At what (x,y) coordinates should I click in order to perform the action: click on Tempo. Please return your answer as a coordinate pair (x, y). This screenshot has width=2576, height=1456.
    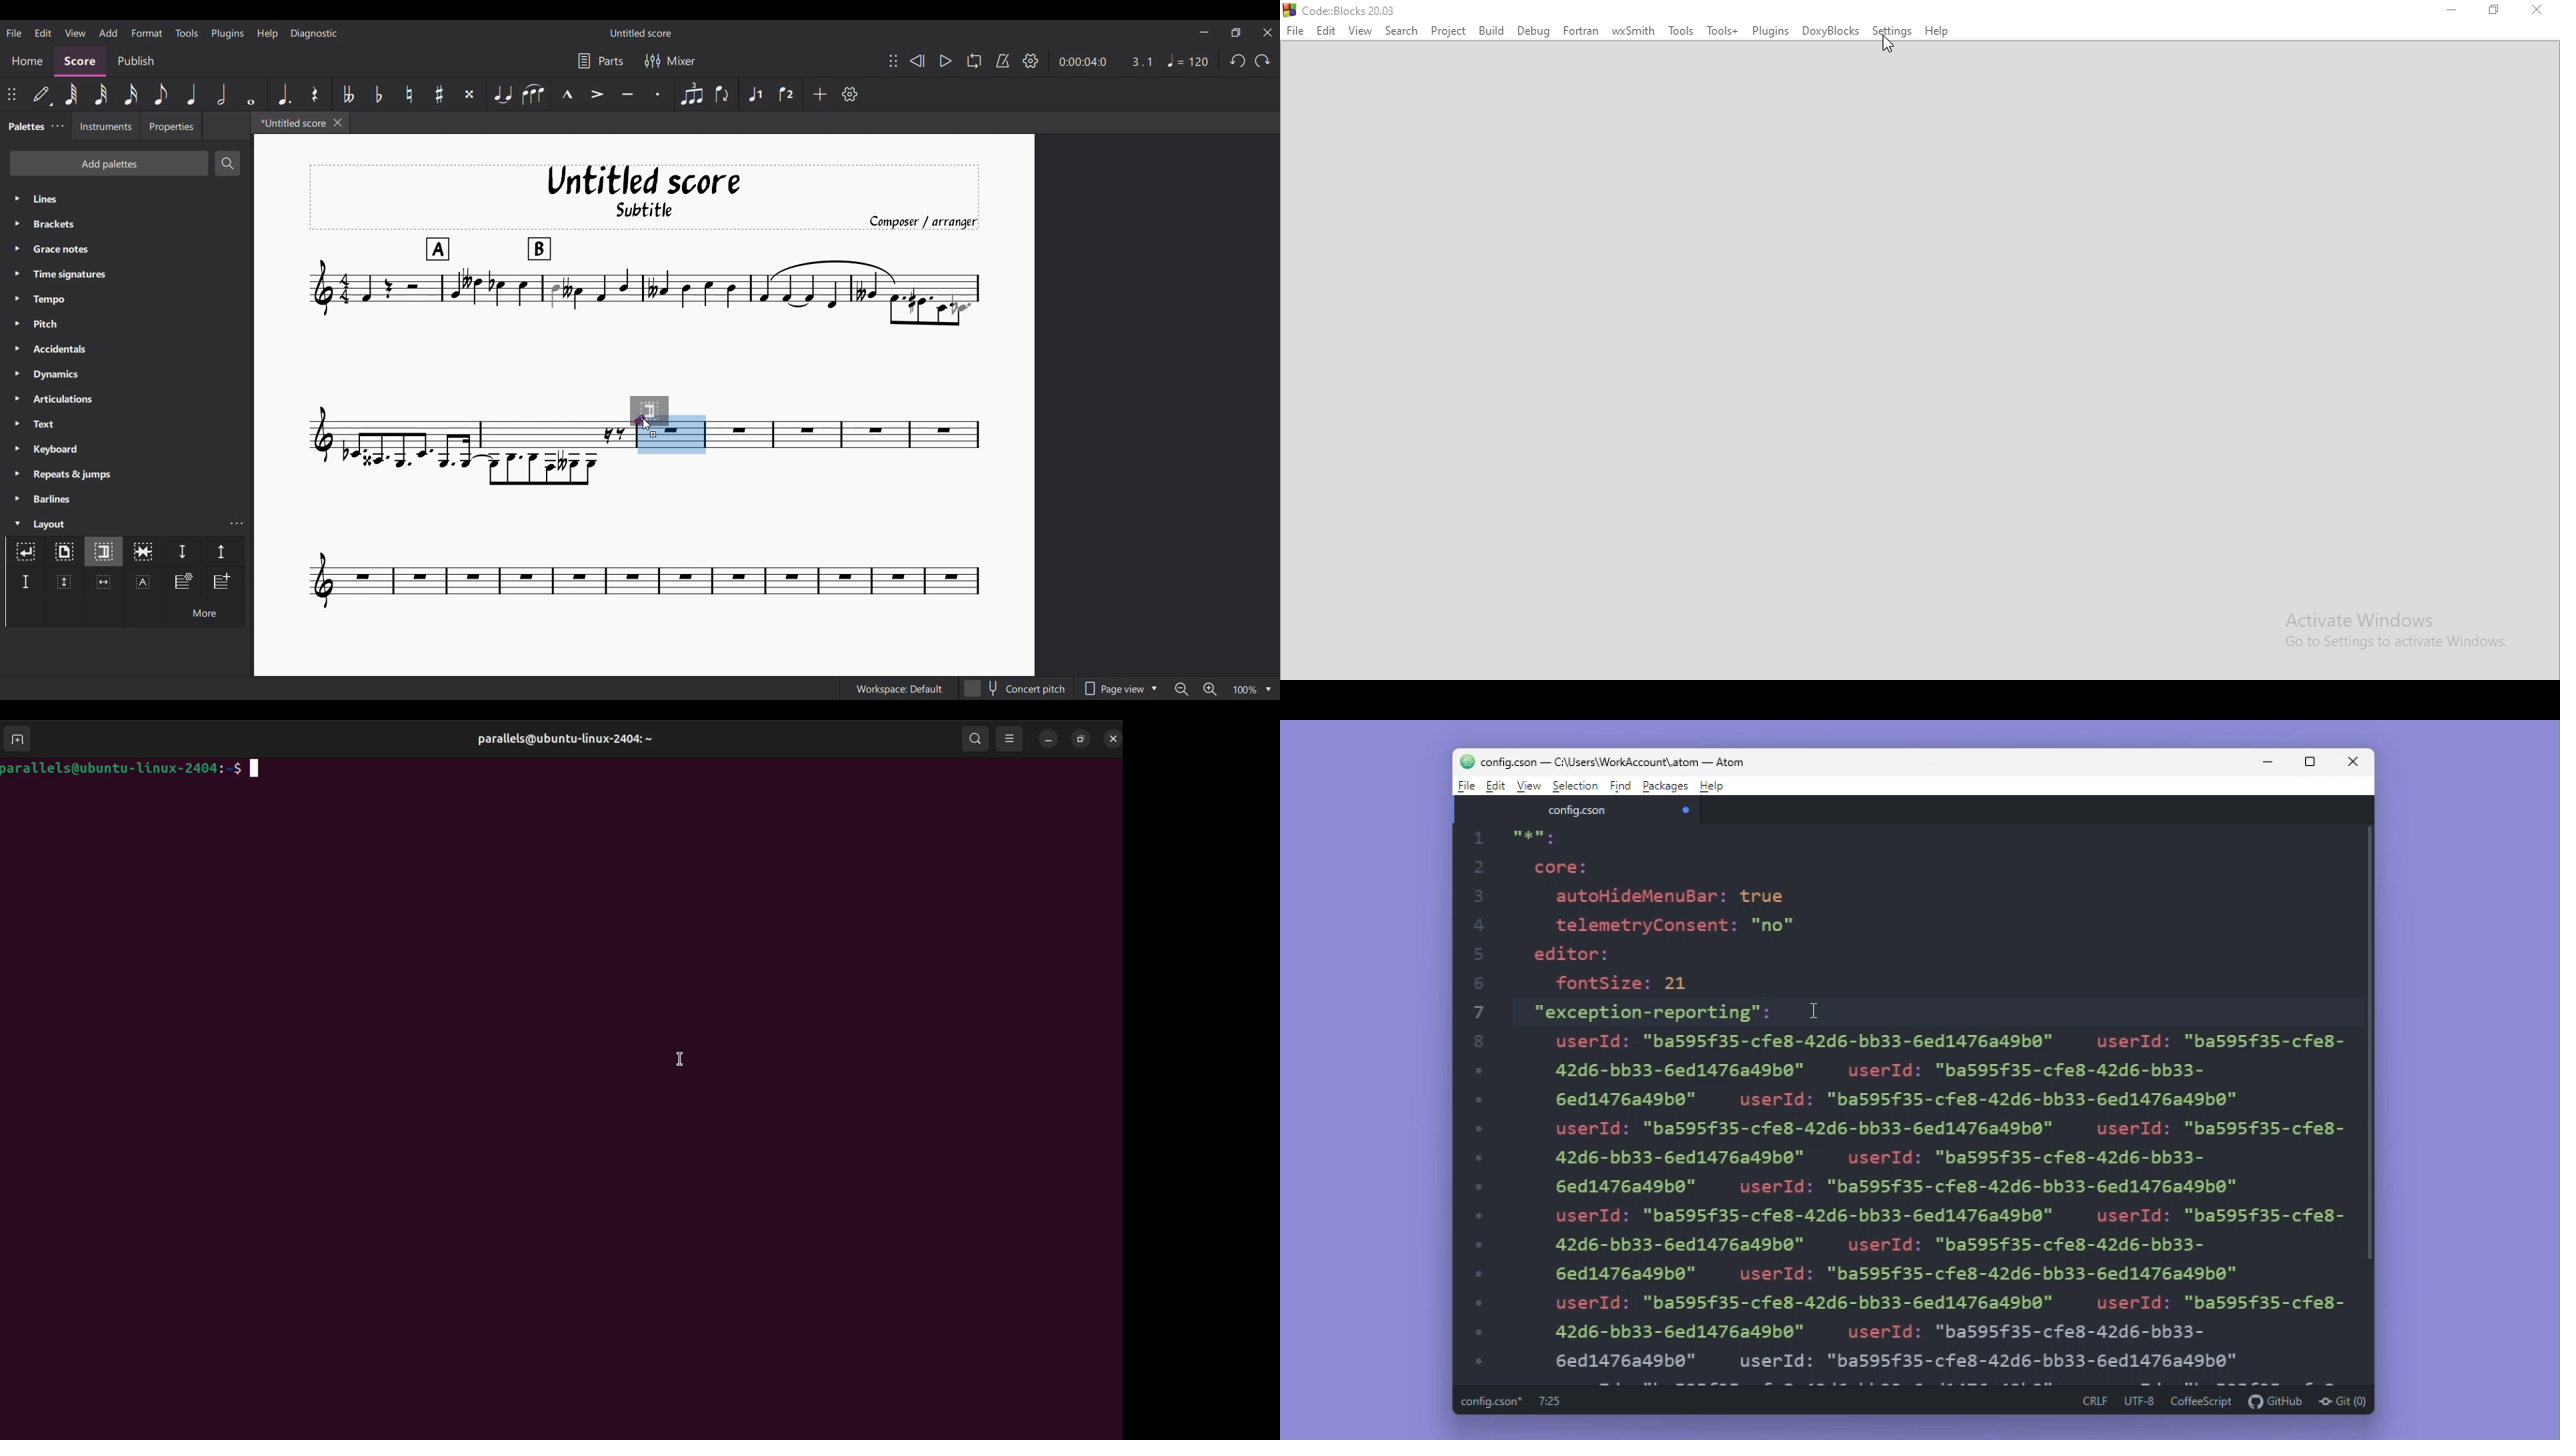
    Looking at the image, I should click on (1188, 61).